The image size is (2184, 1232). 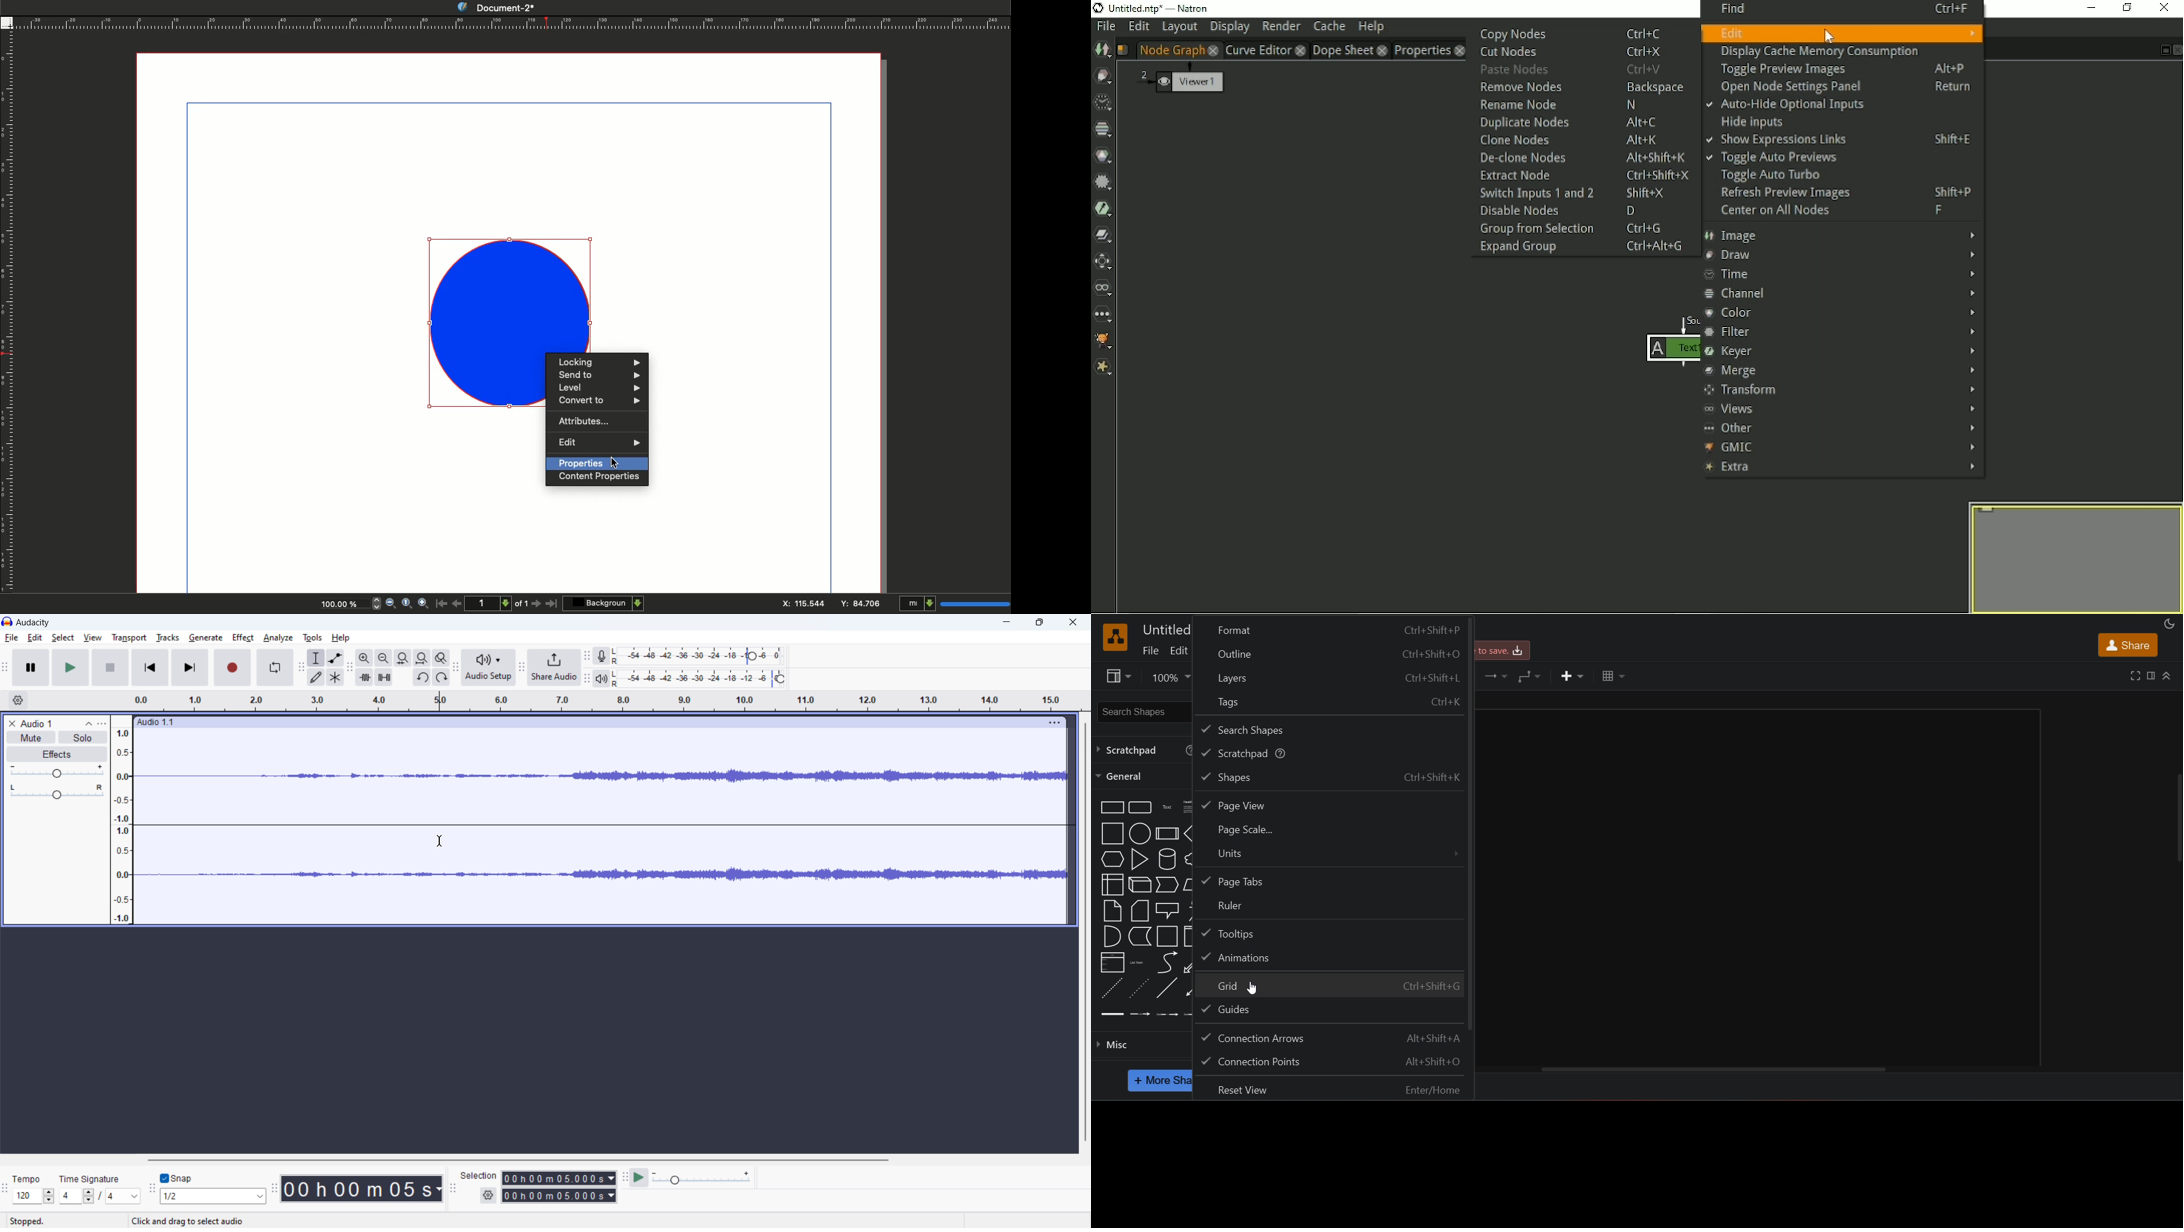 What do you see at coordinates (600, 478) in the screenshot?
I see `Content properties` at bounding box center [600, 478].